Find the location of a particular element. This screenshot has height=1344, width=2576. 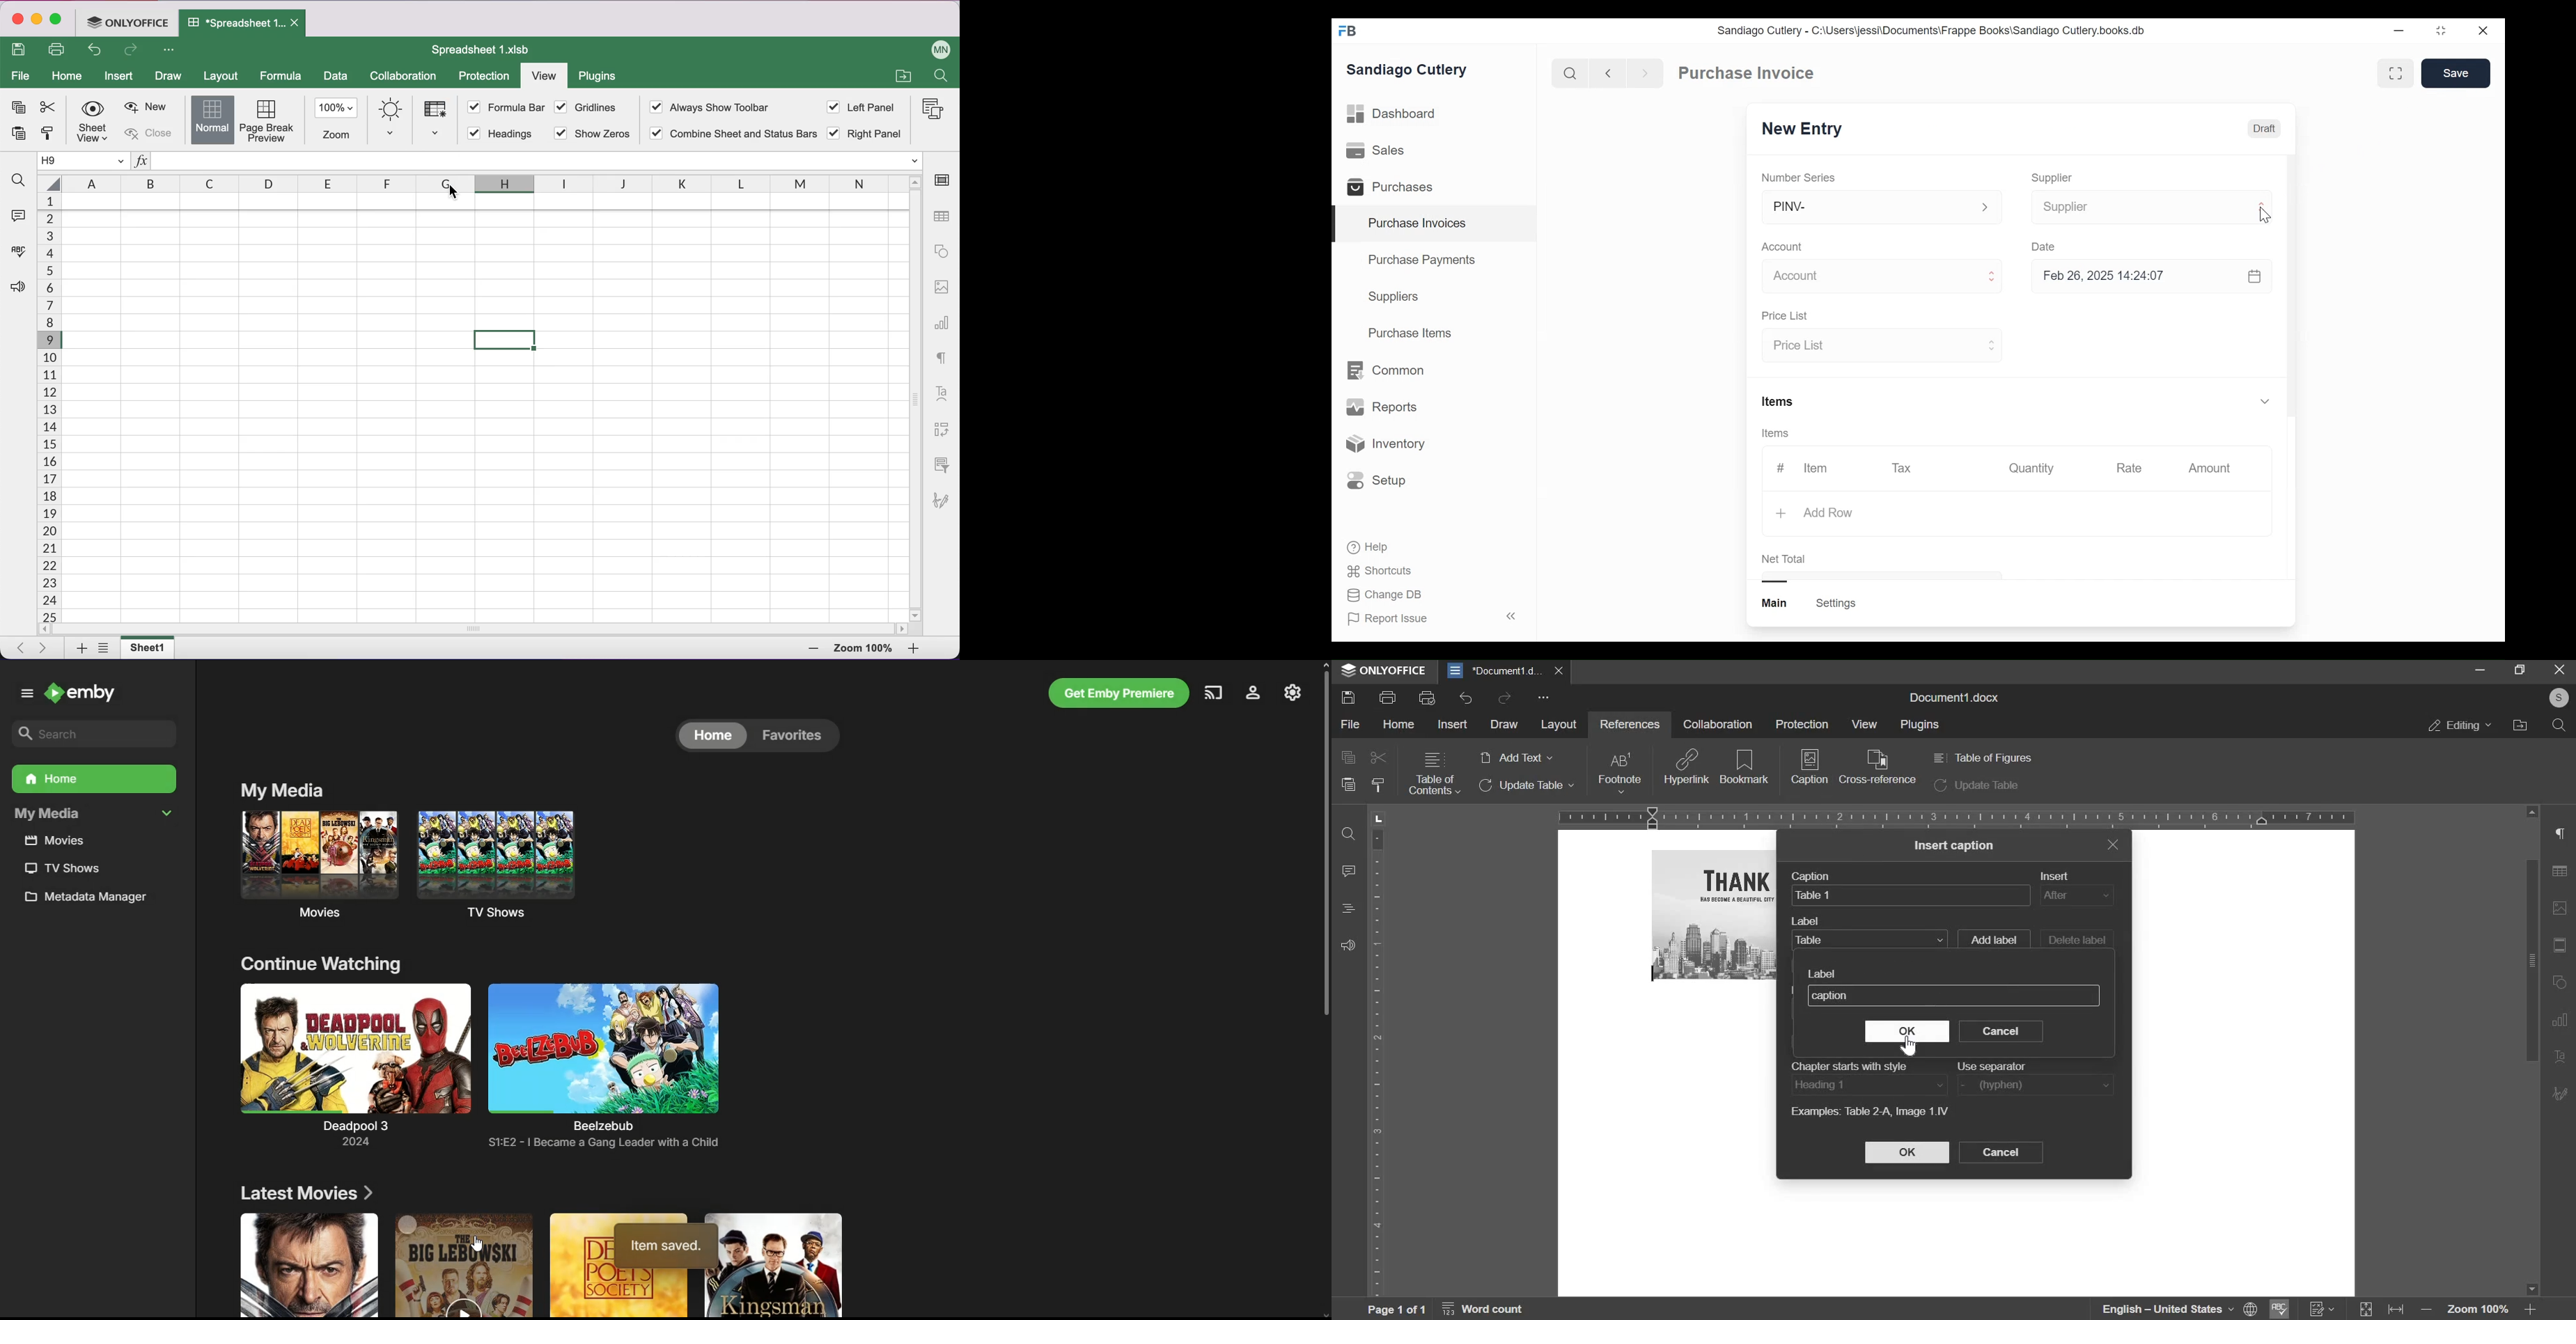

sparkline is located at coordinates (441, 122).